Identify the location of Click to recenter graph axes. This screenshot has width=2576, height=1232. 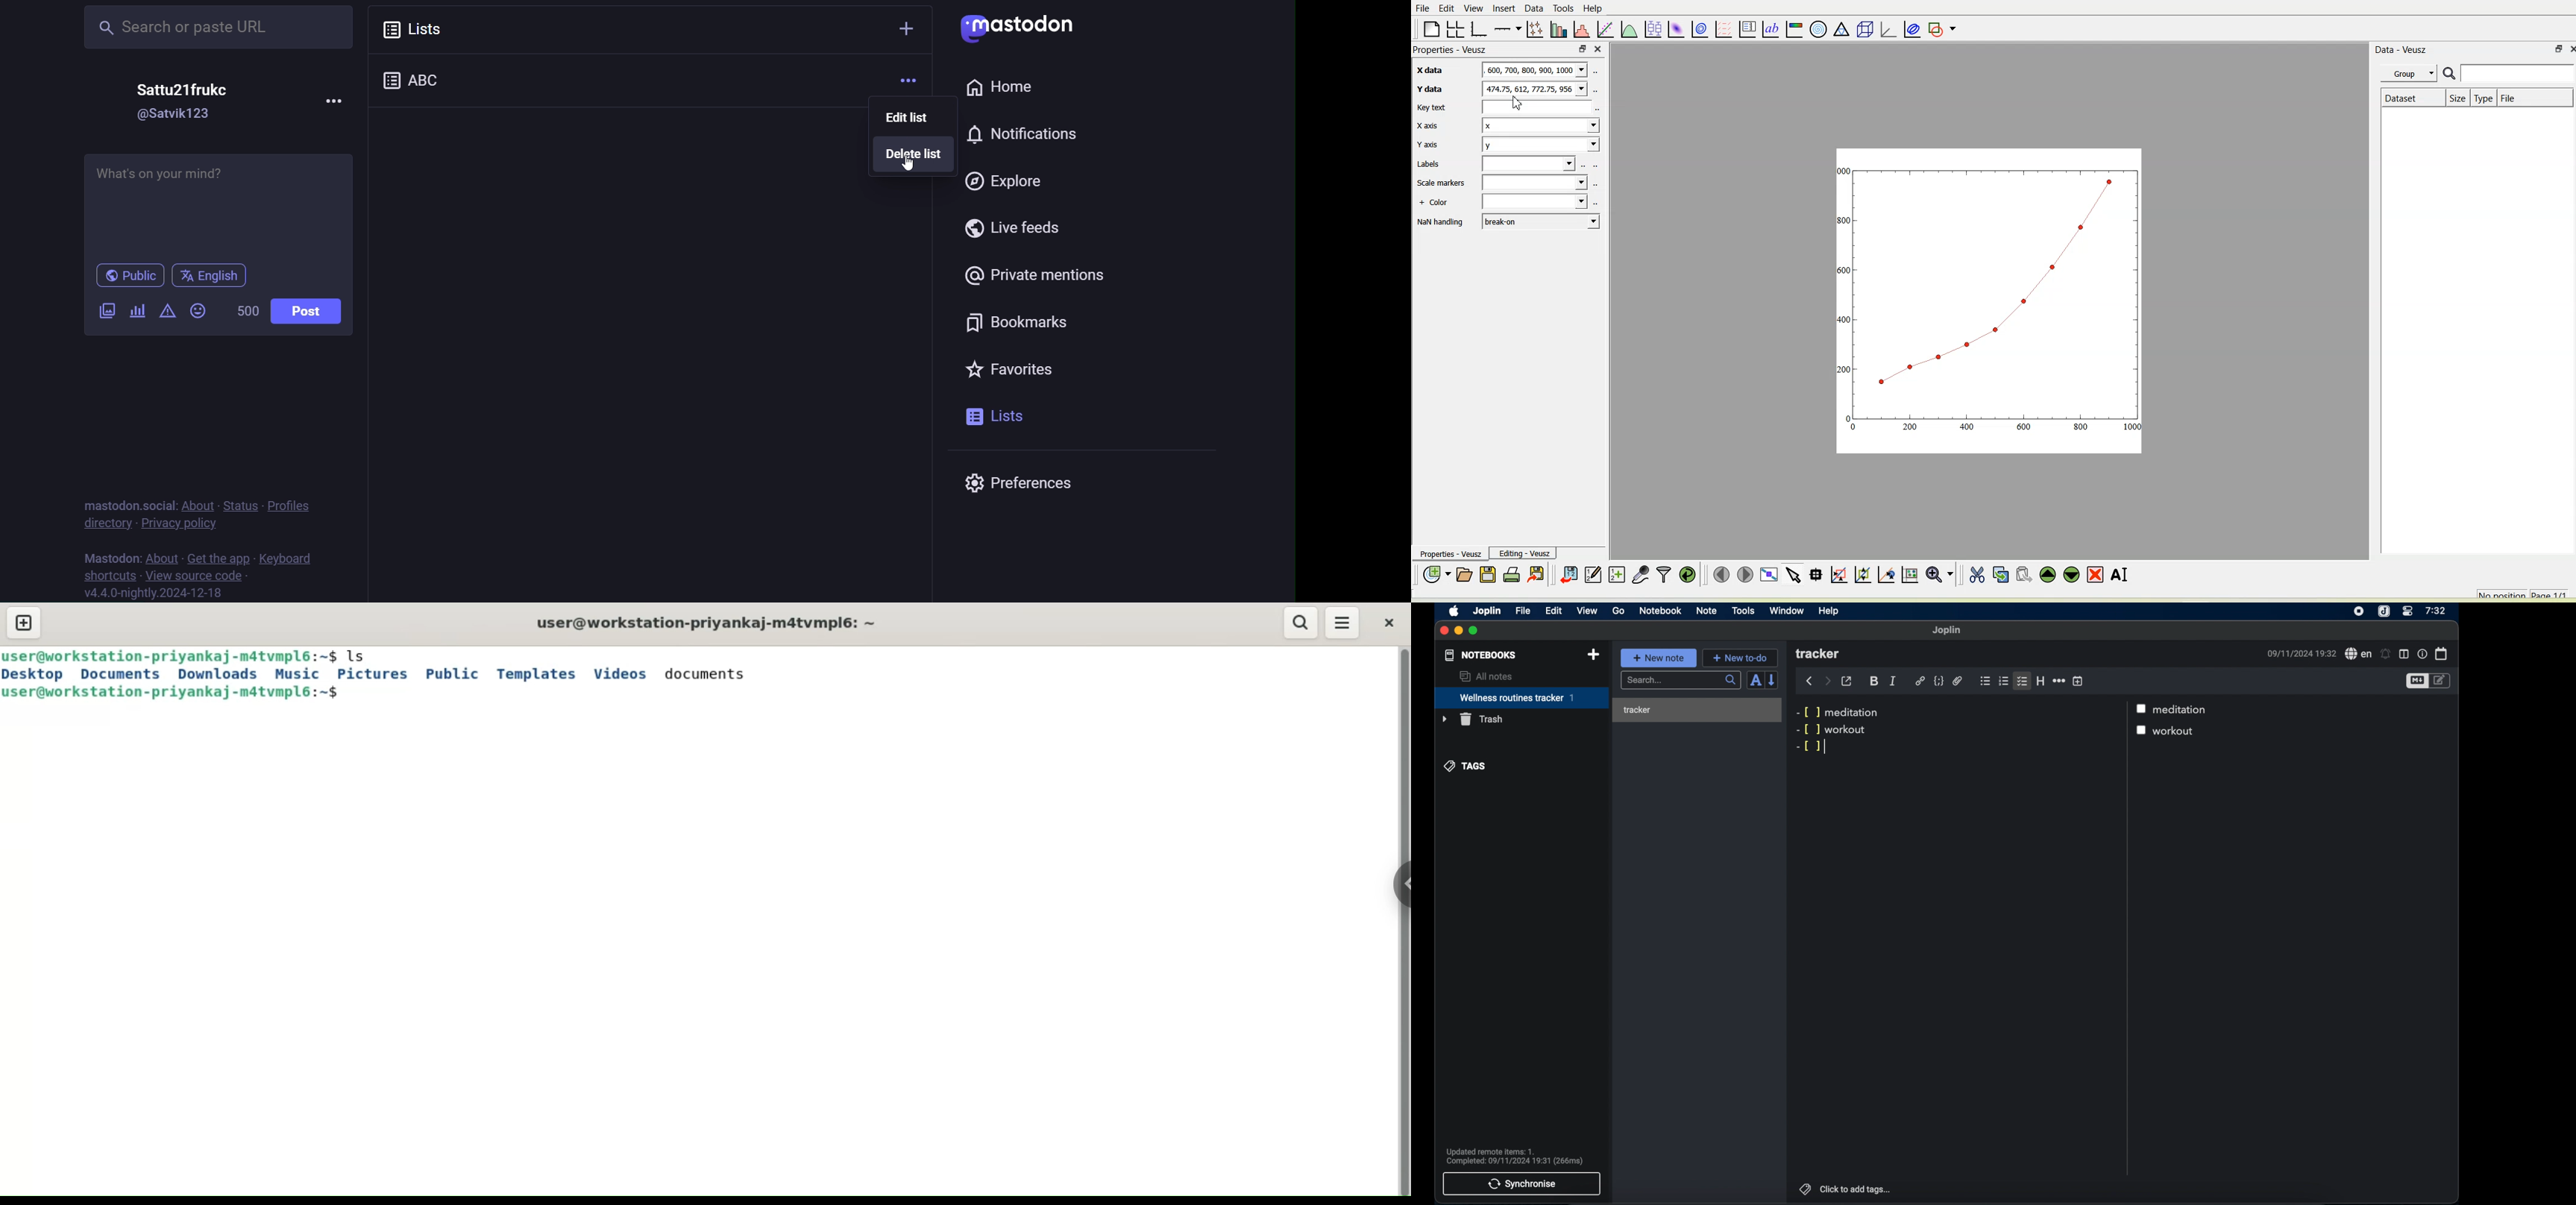
(1886, 575).